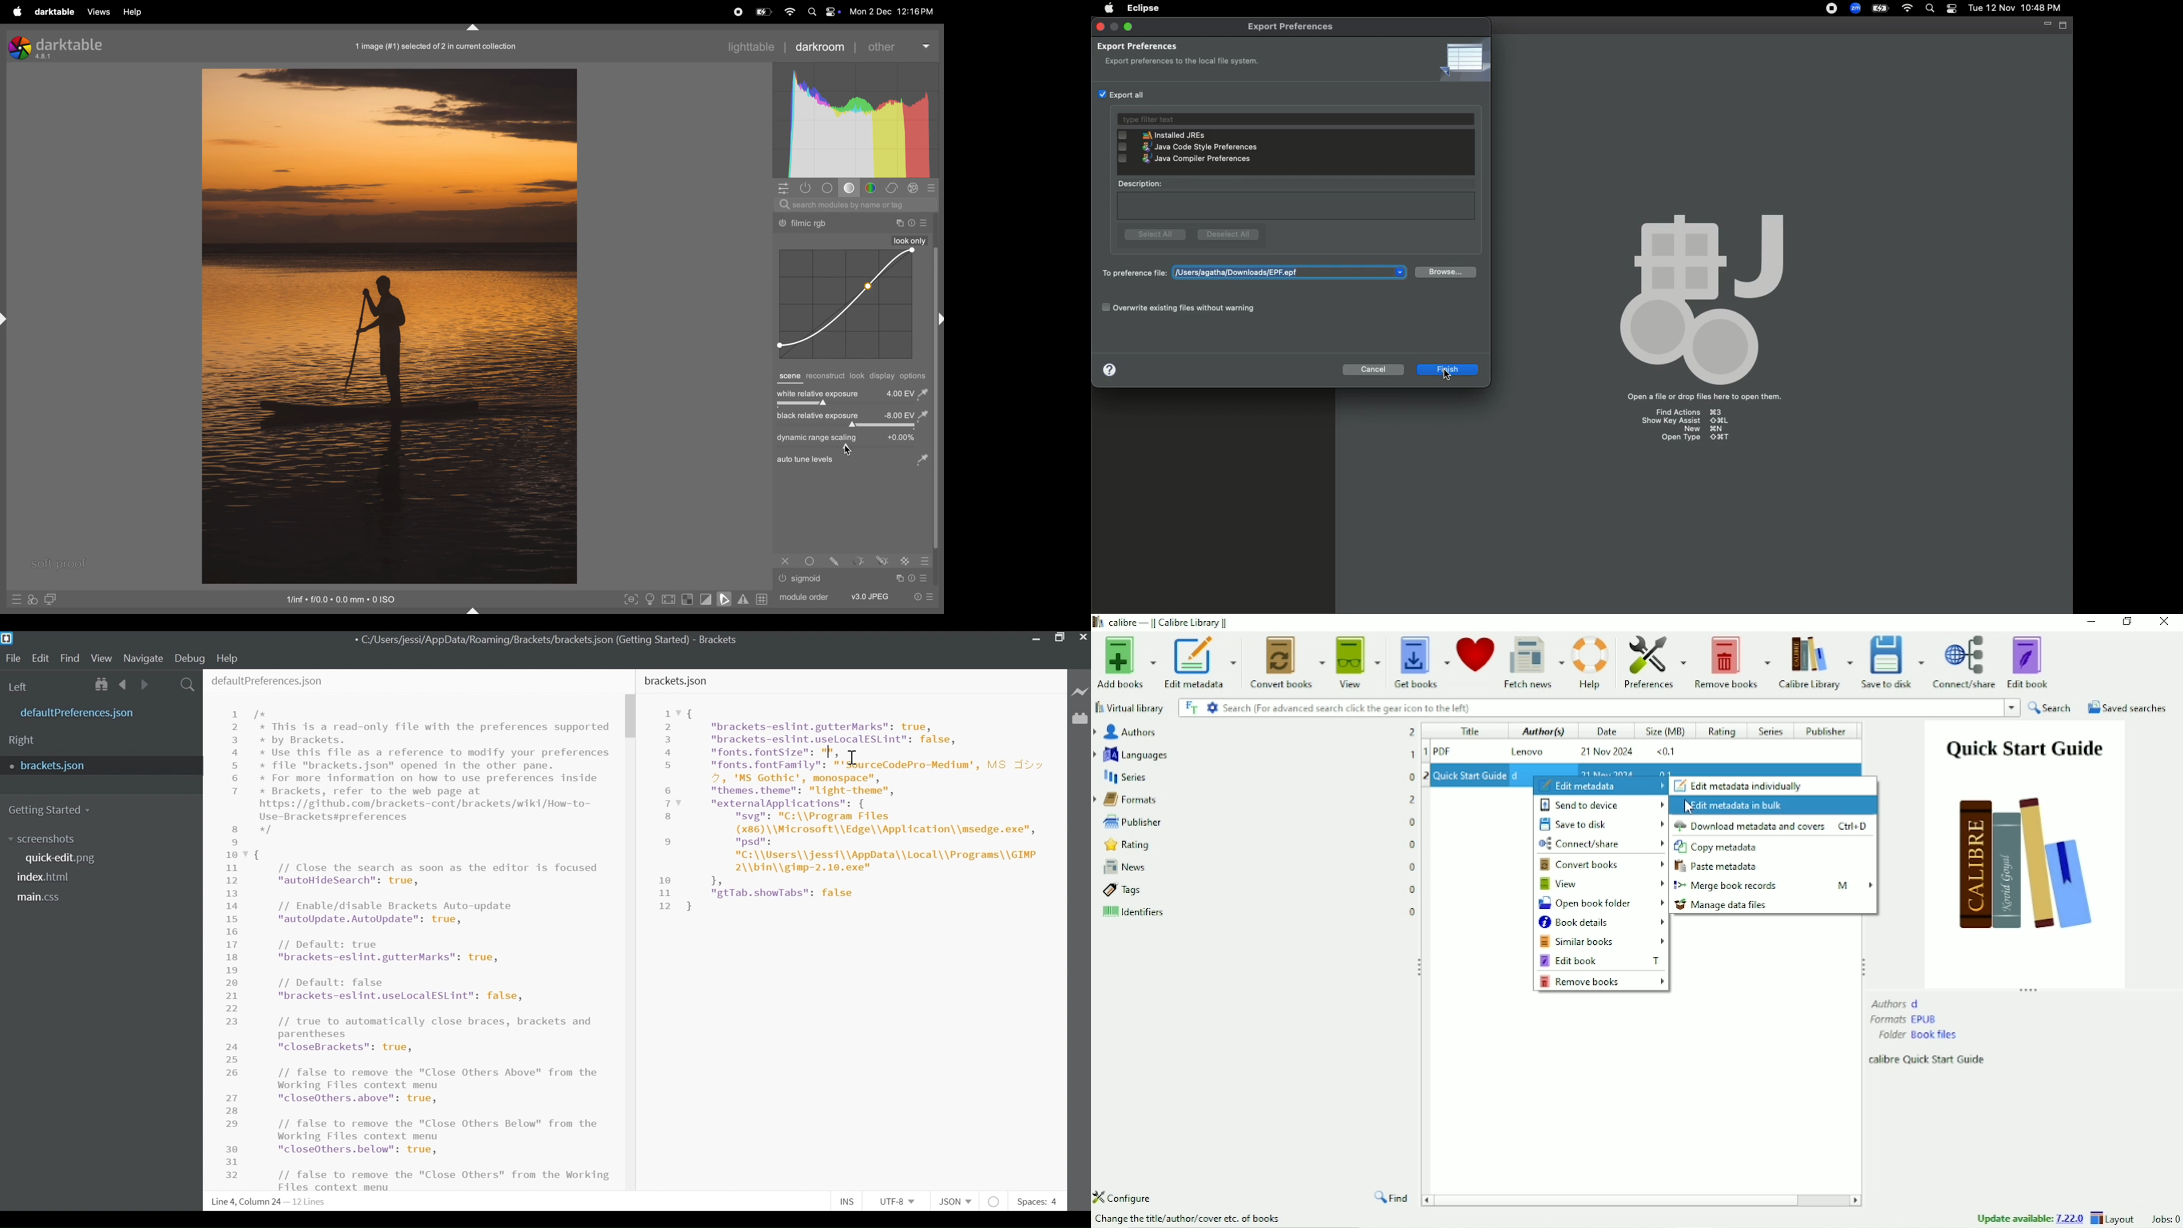 The height and width of the screenshot is (1232, 2184). What do you see at coordinates (2163, 623) in the screenshot?
I see `Close` at bounding box center [2163, 623].